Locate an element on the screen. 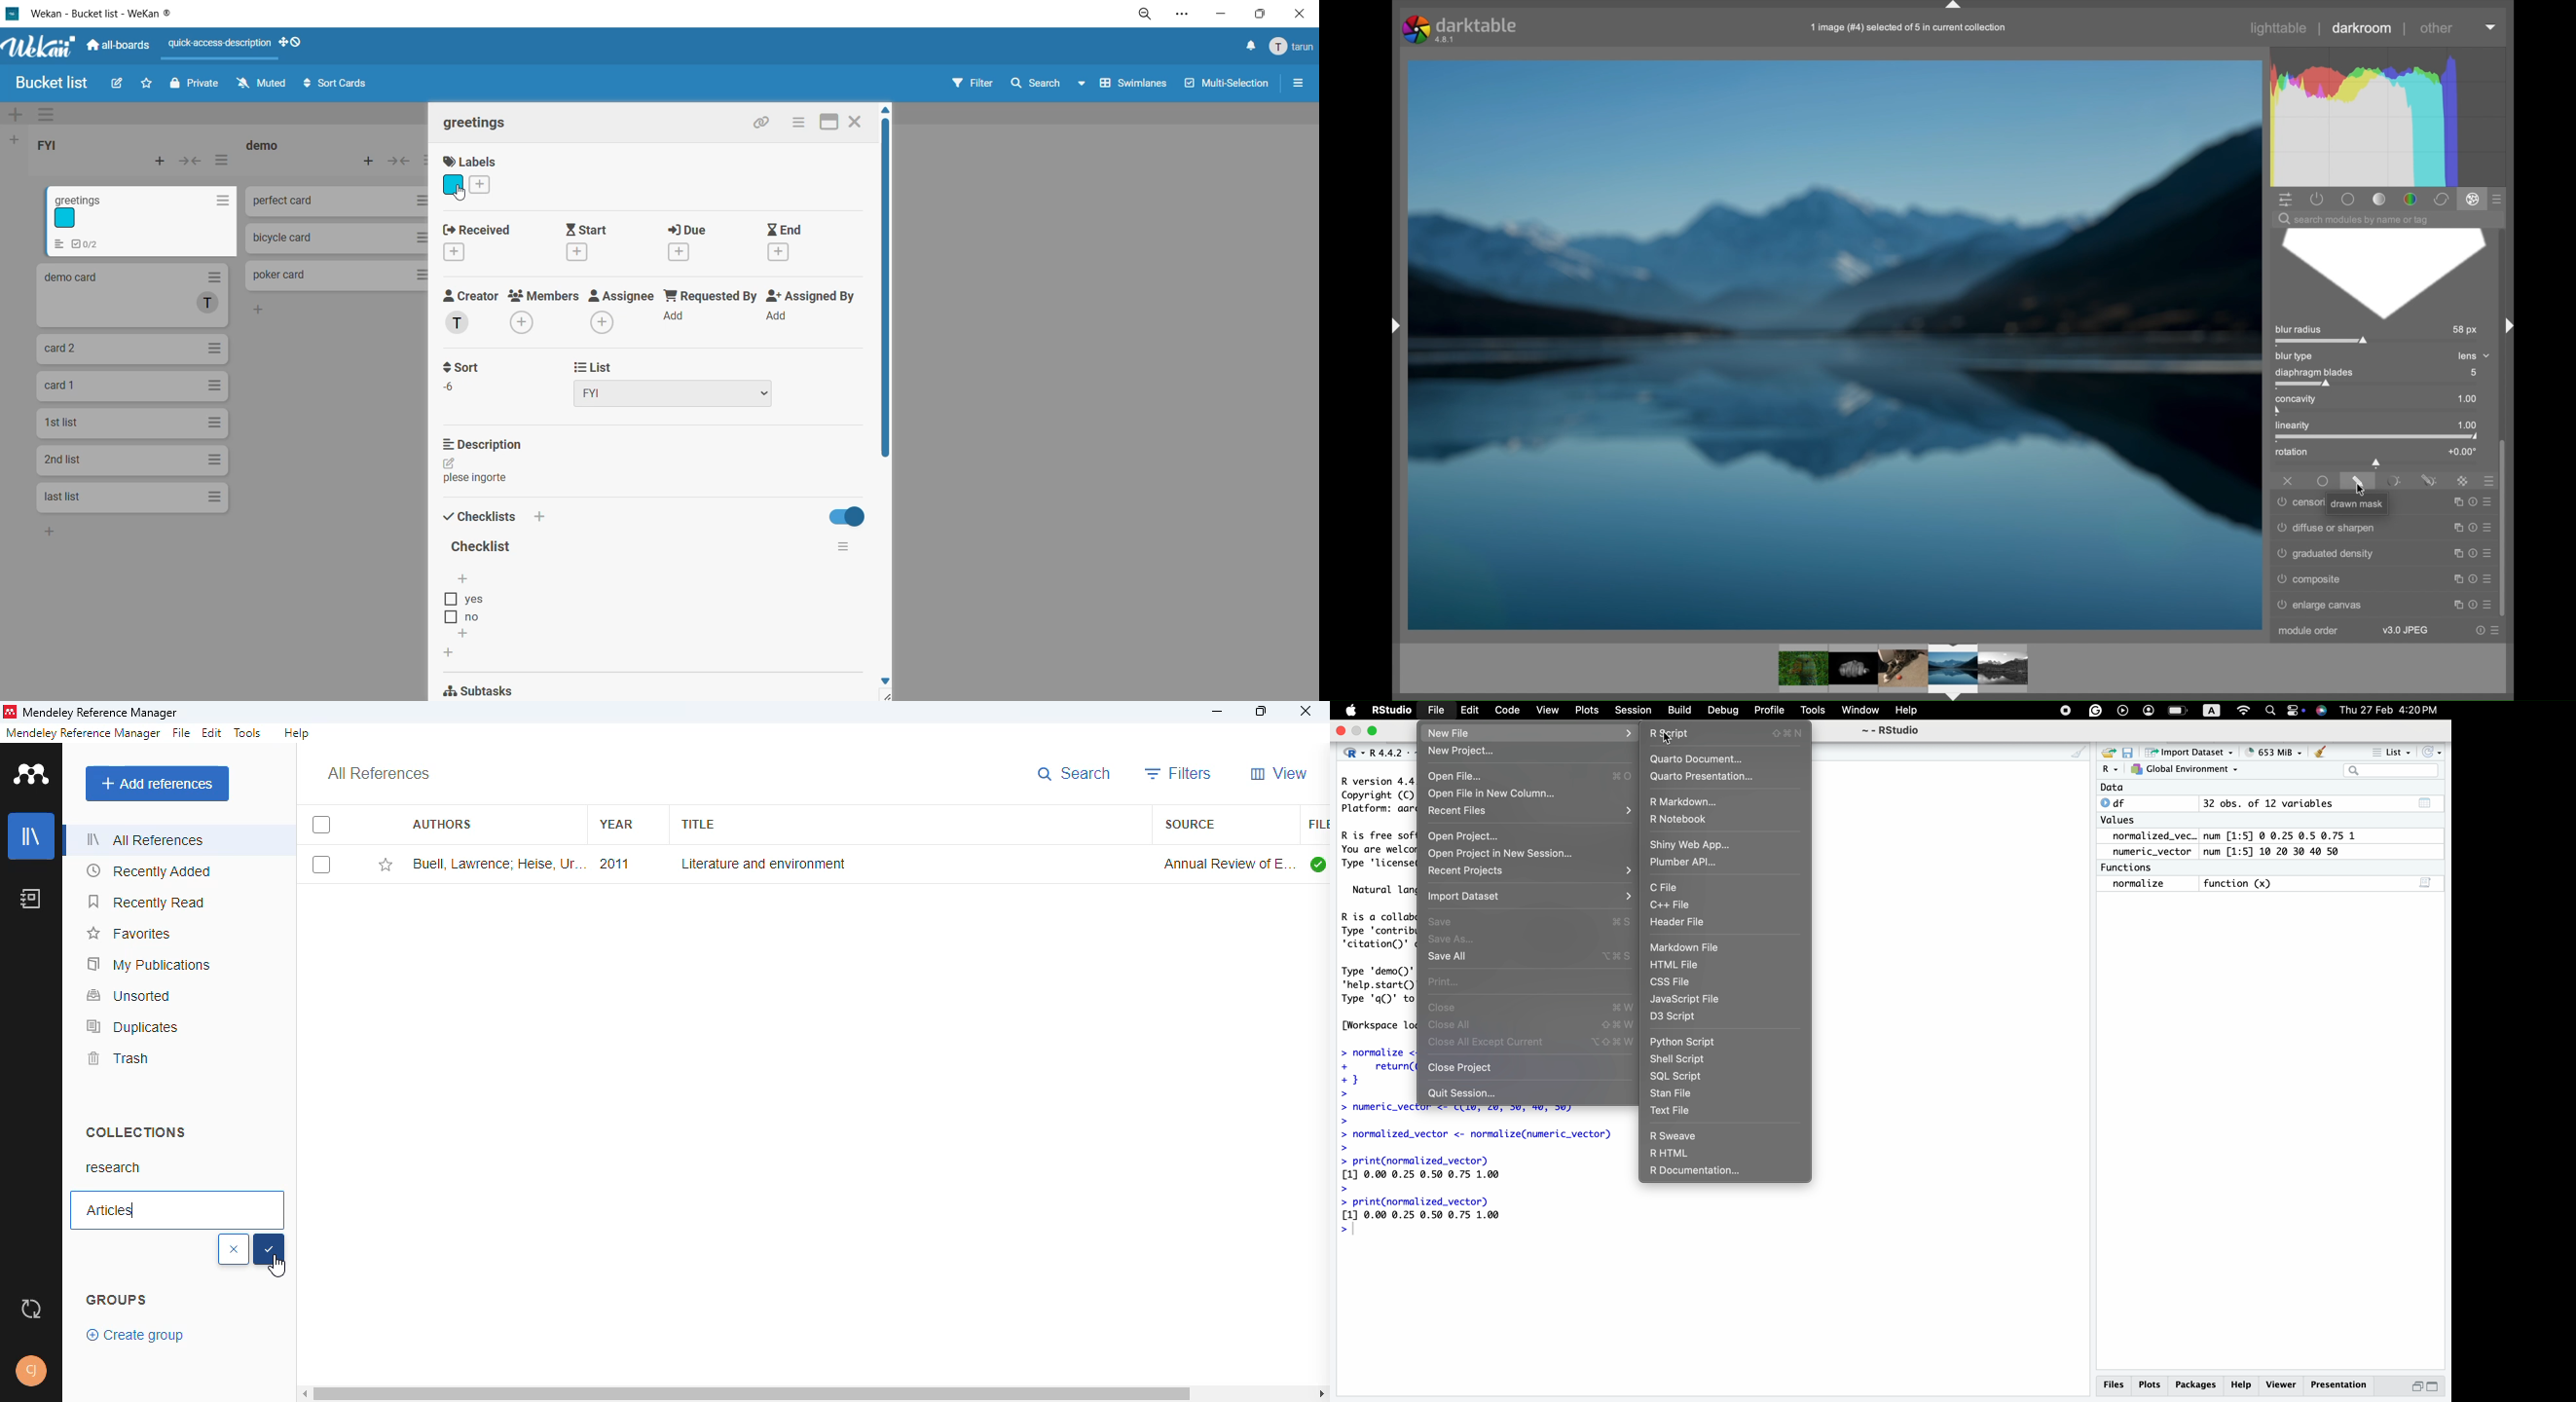 The image size is (2576, 1428). Values is located at coordinates (2117, 822).